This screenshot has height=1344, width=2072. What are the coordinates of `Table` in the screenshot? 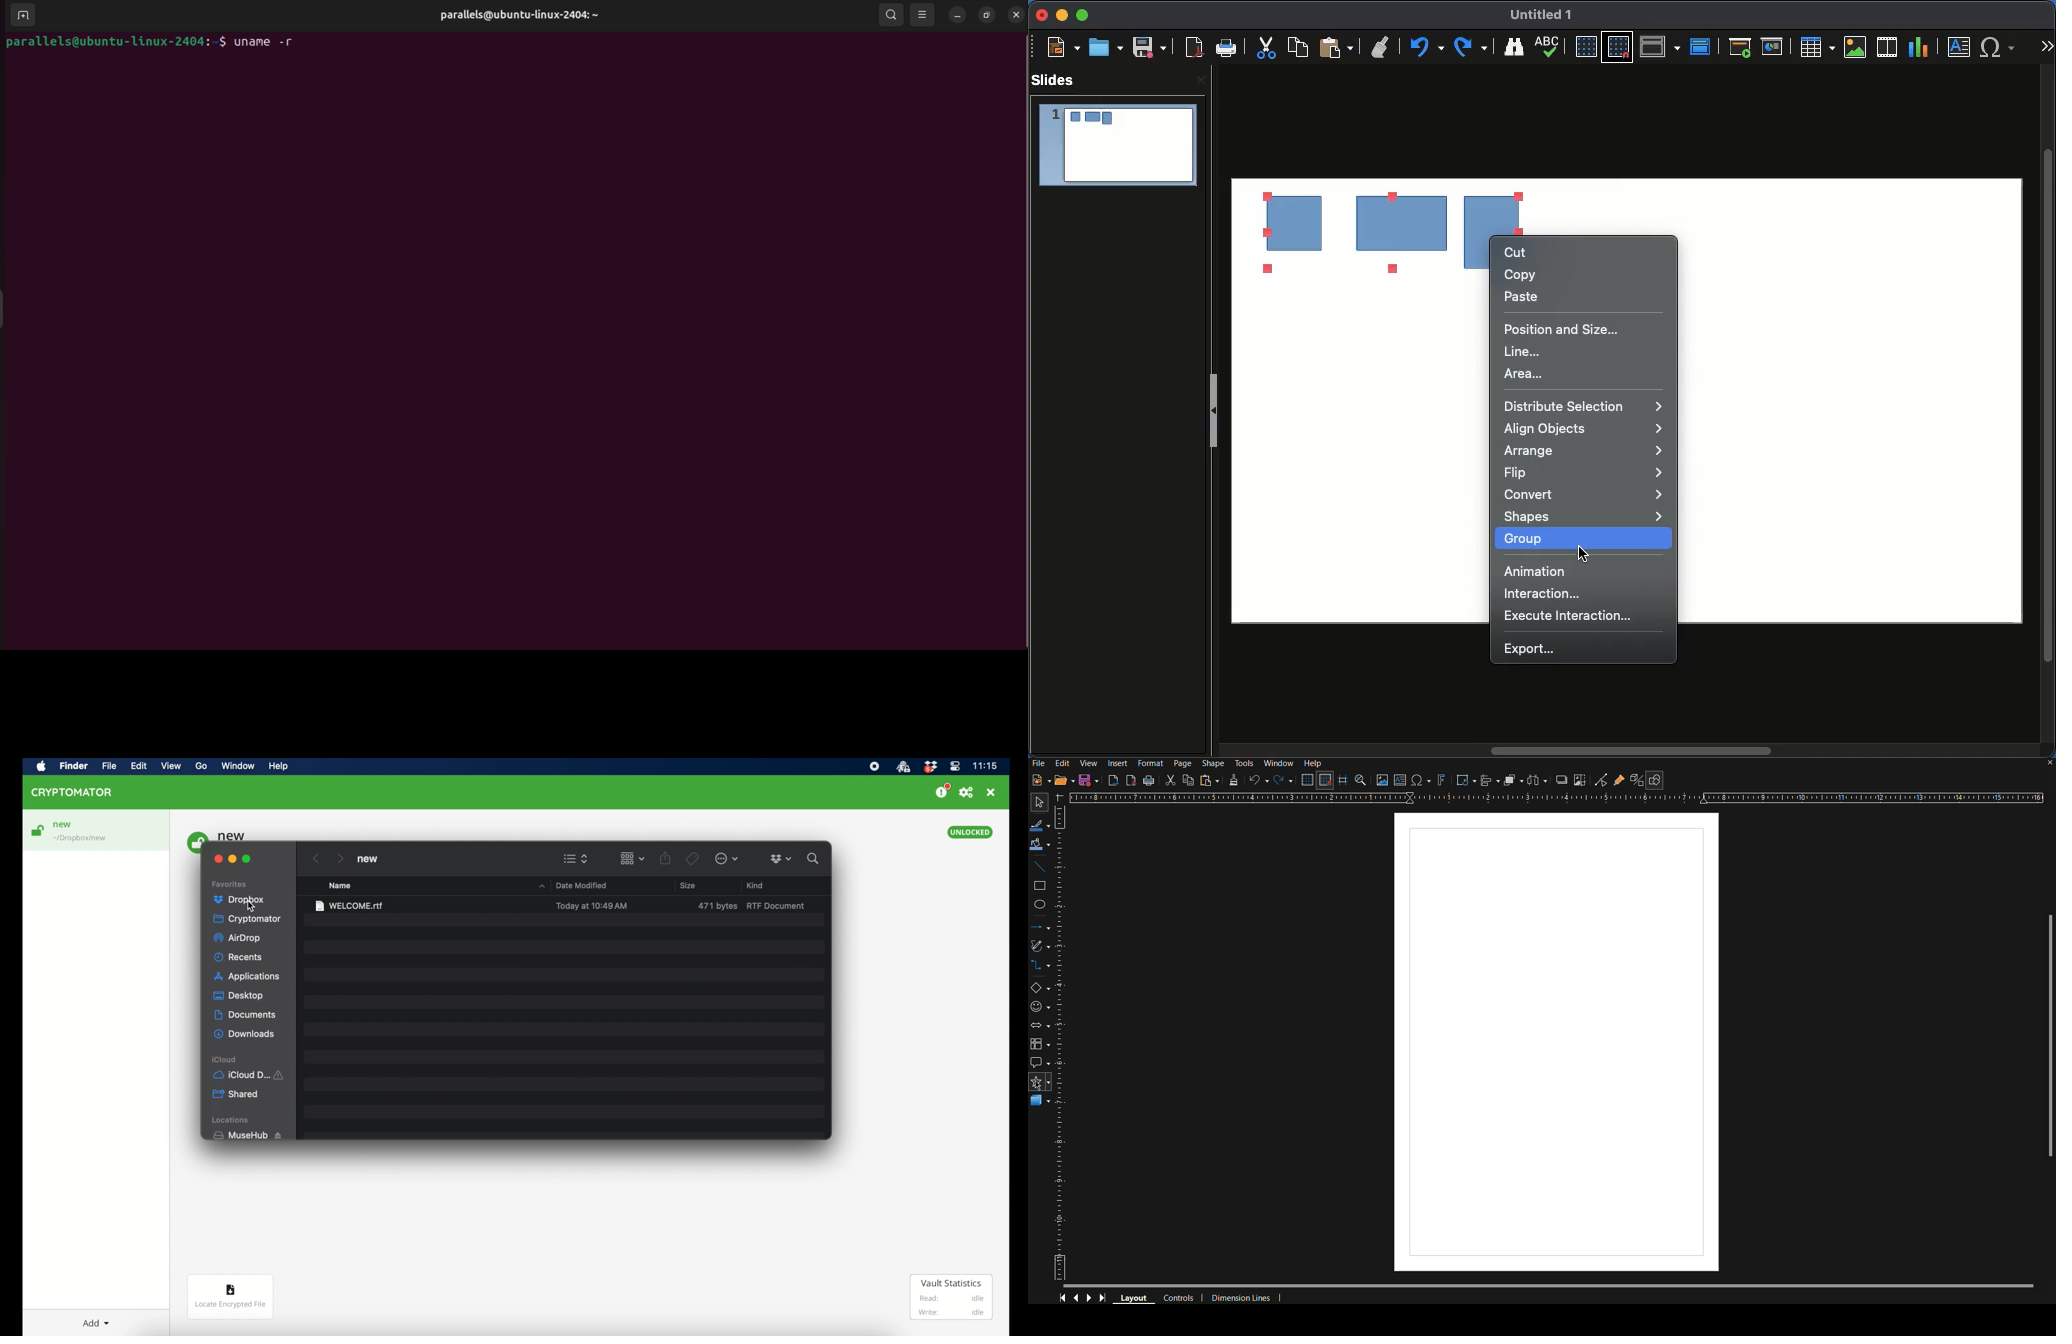 It's located at (1818, 47).